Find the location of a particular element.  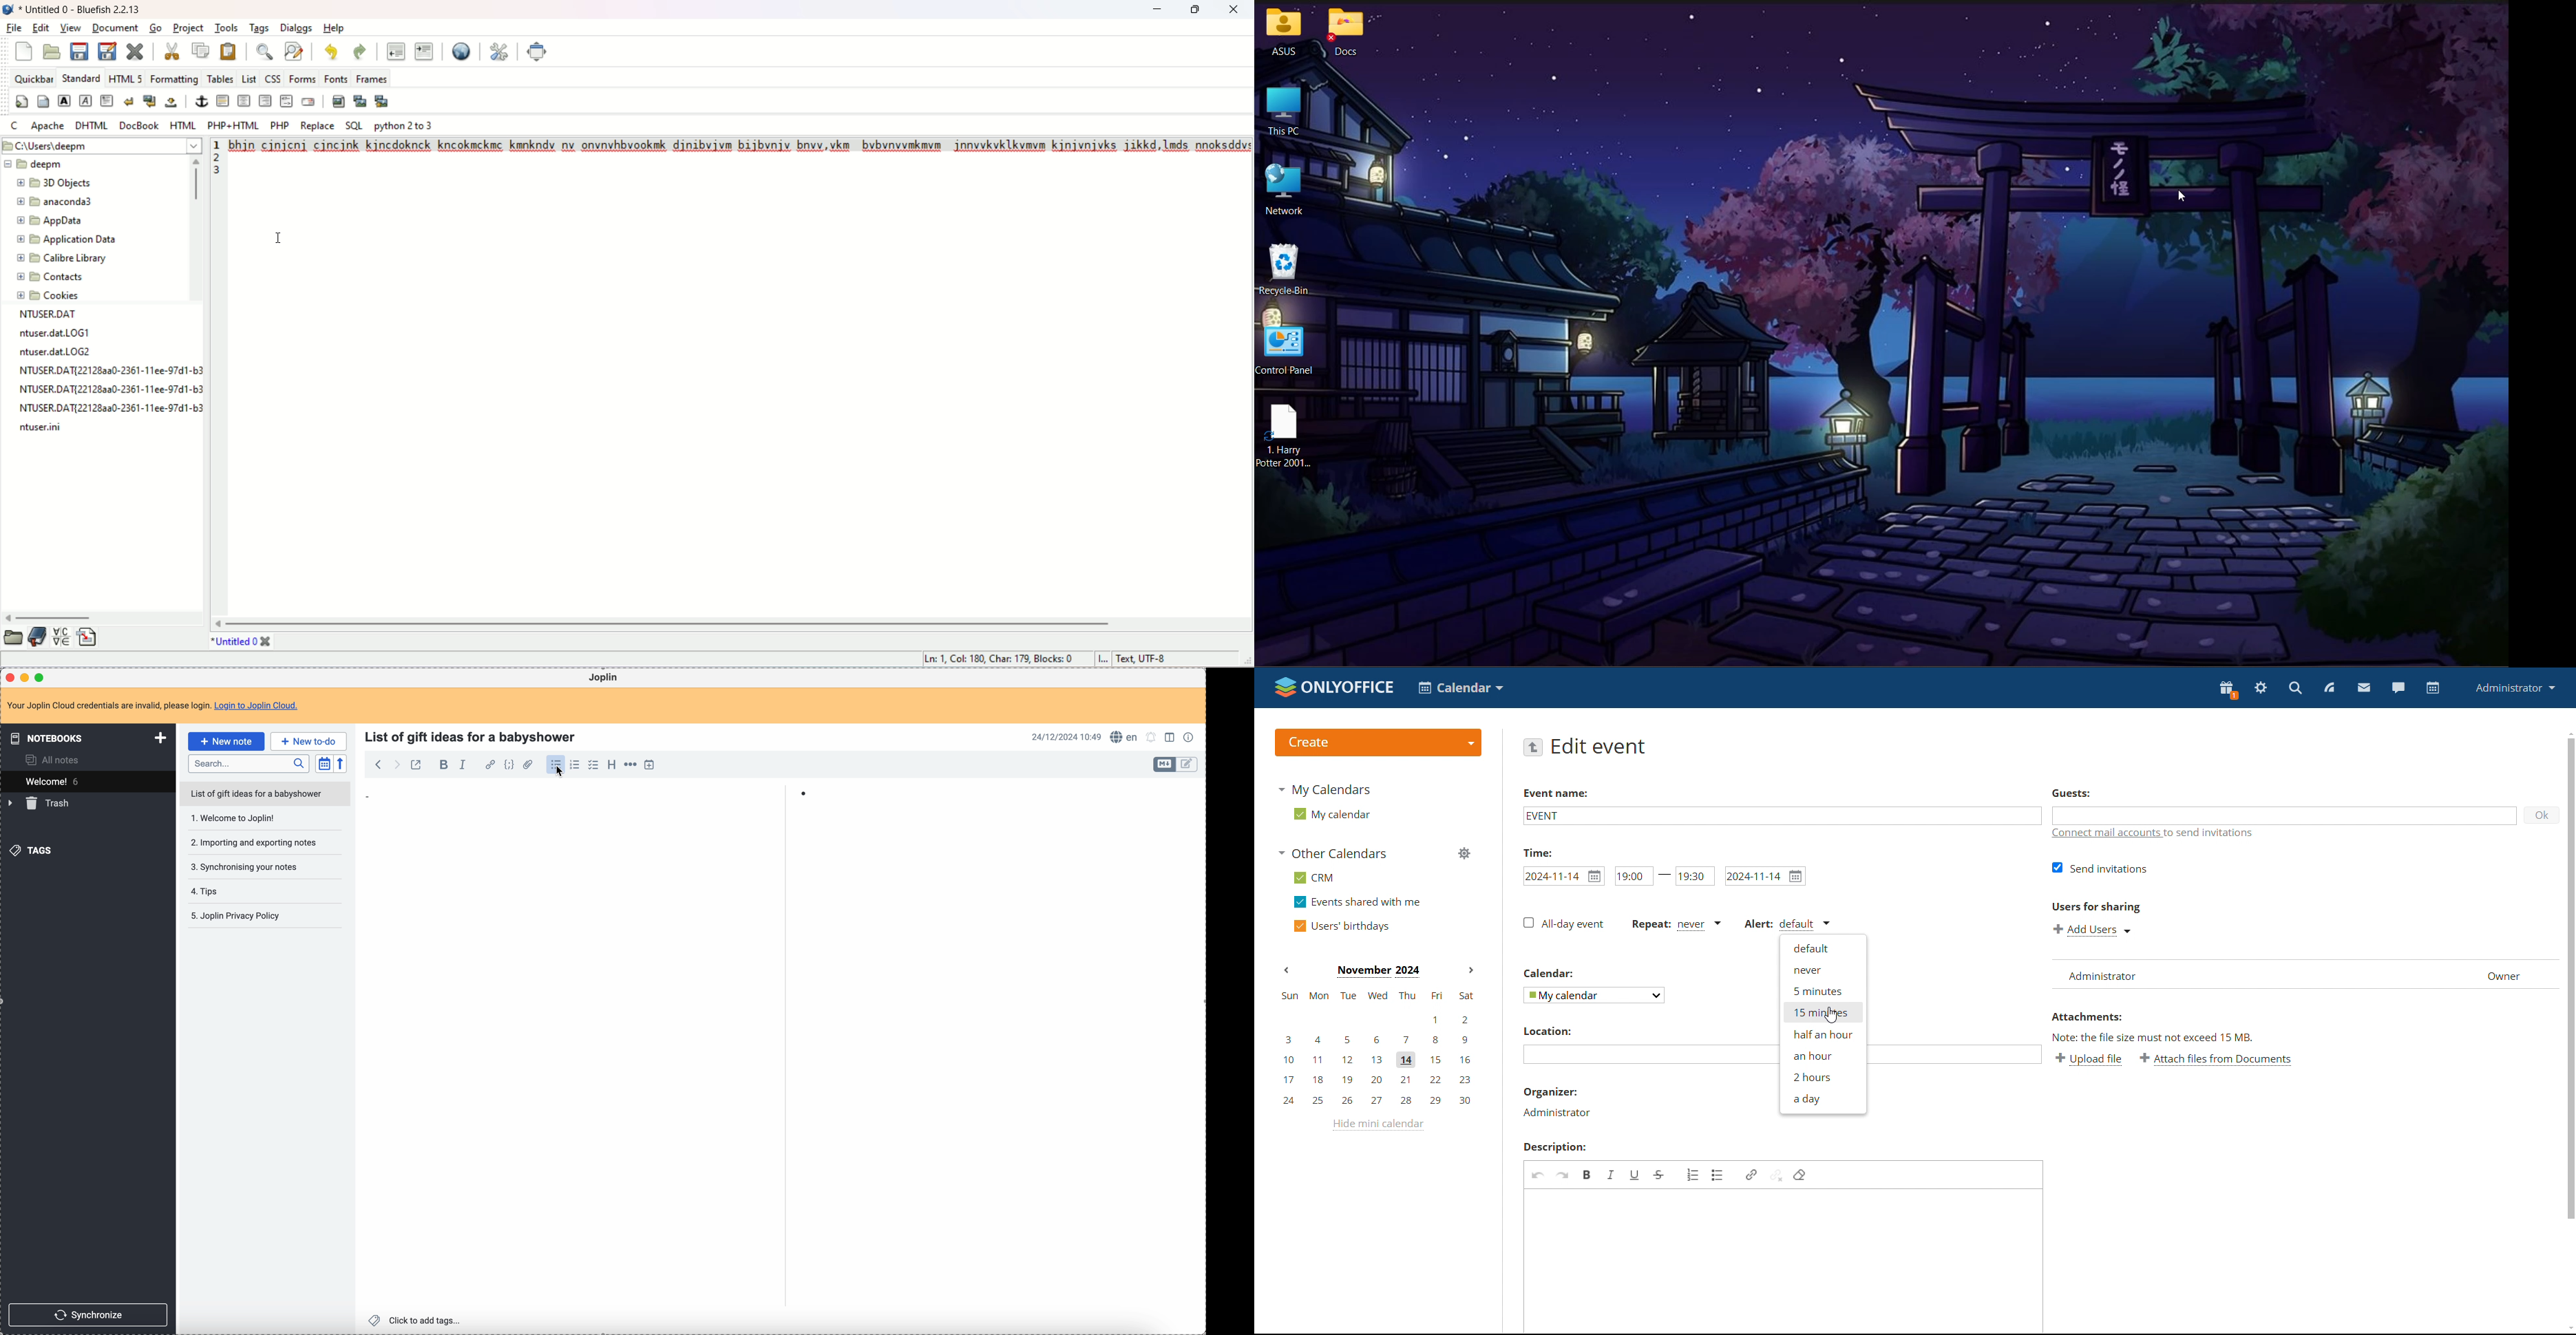

HTML comment is located at coordinates (286, 102).